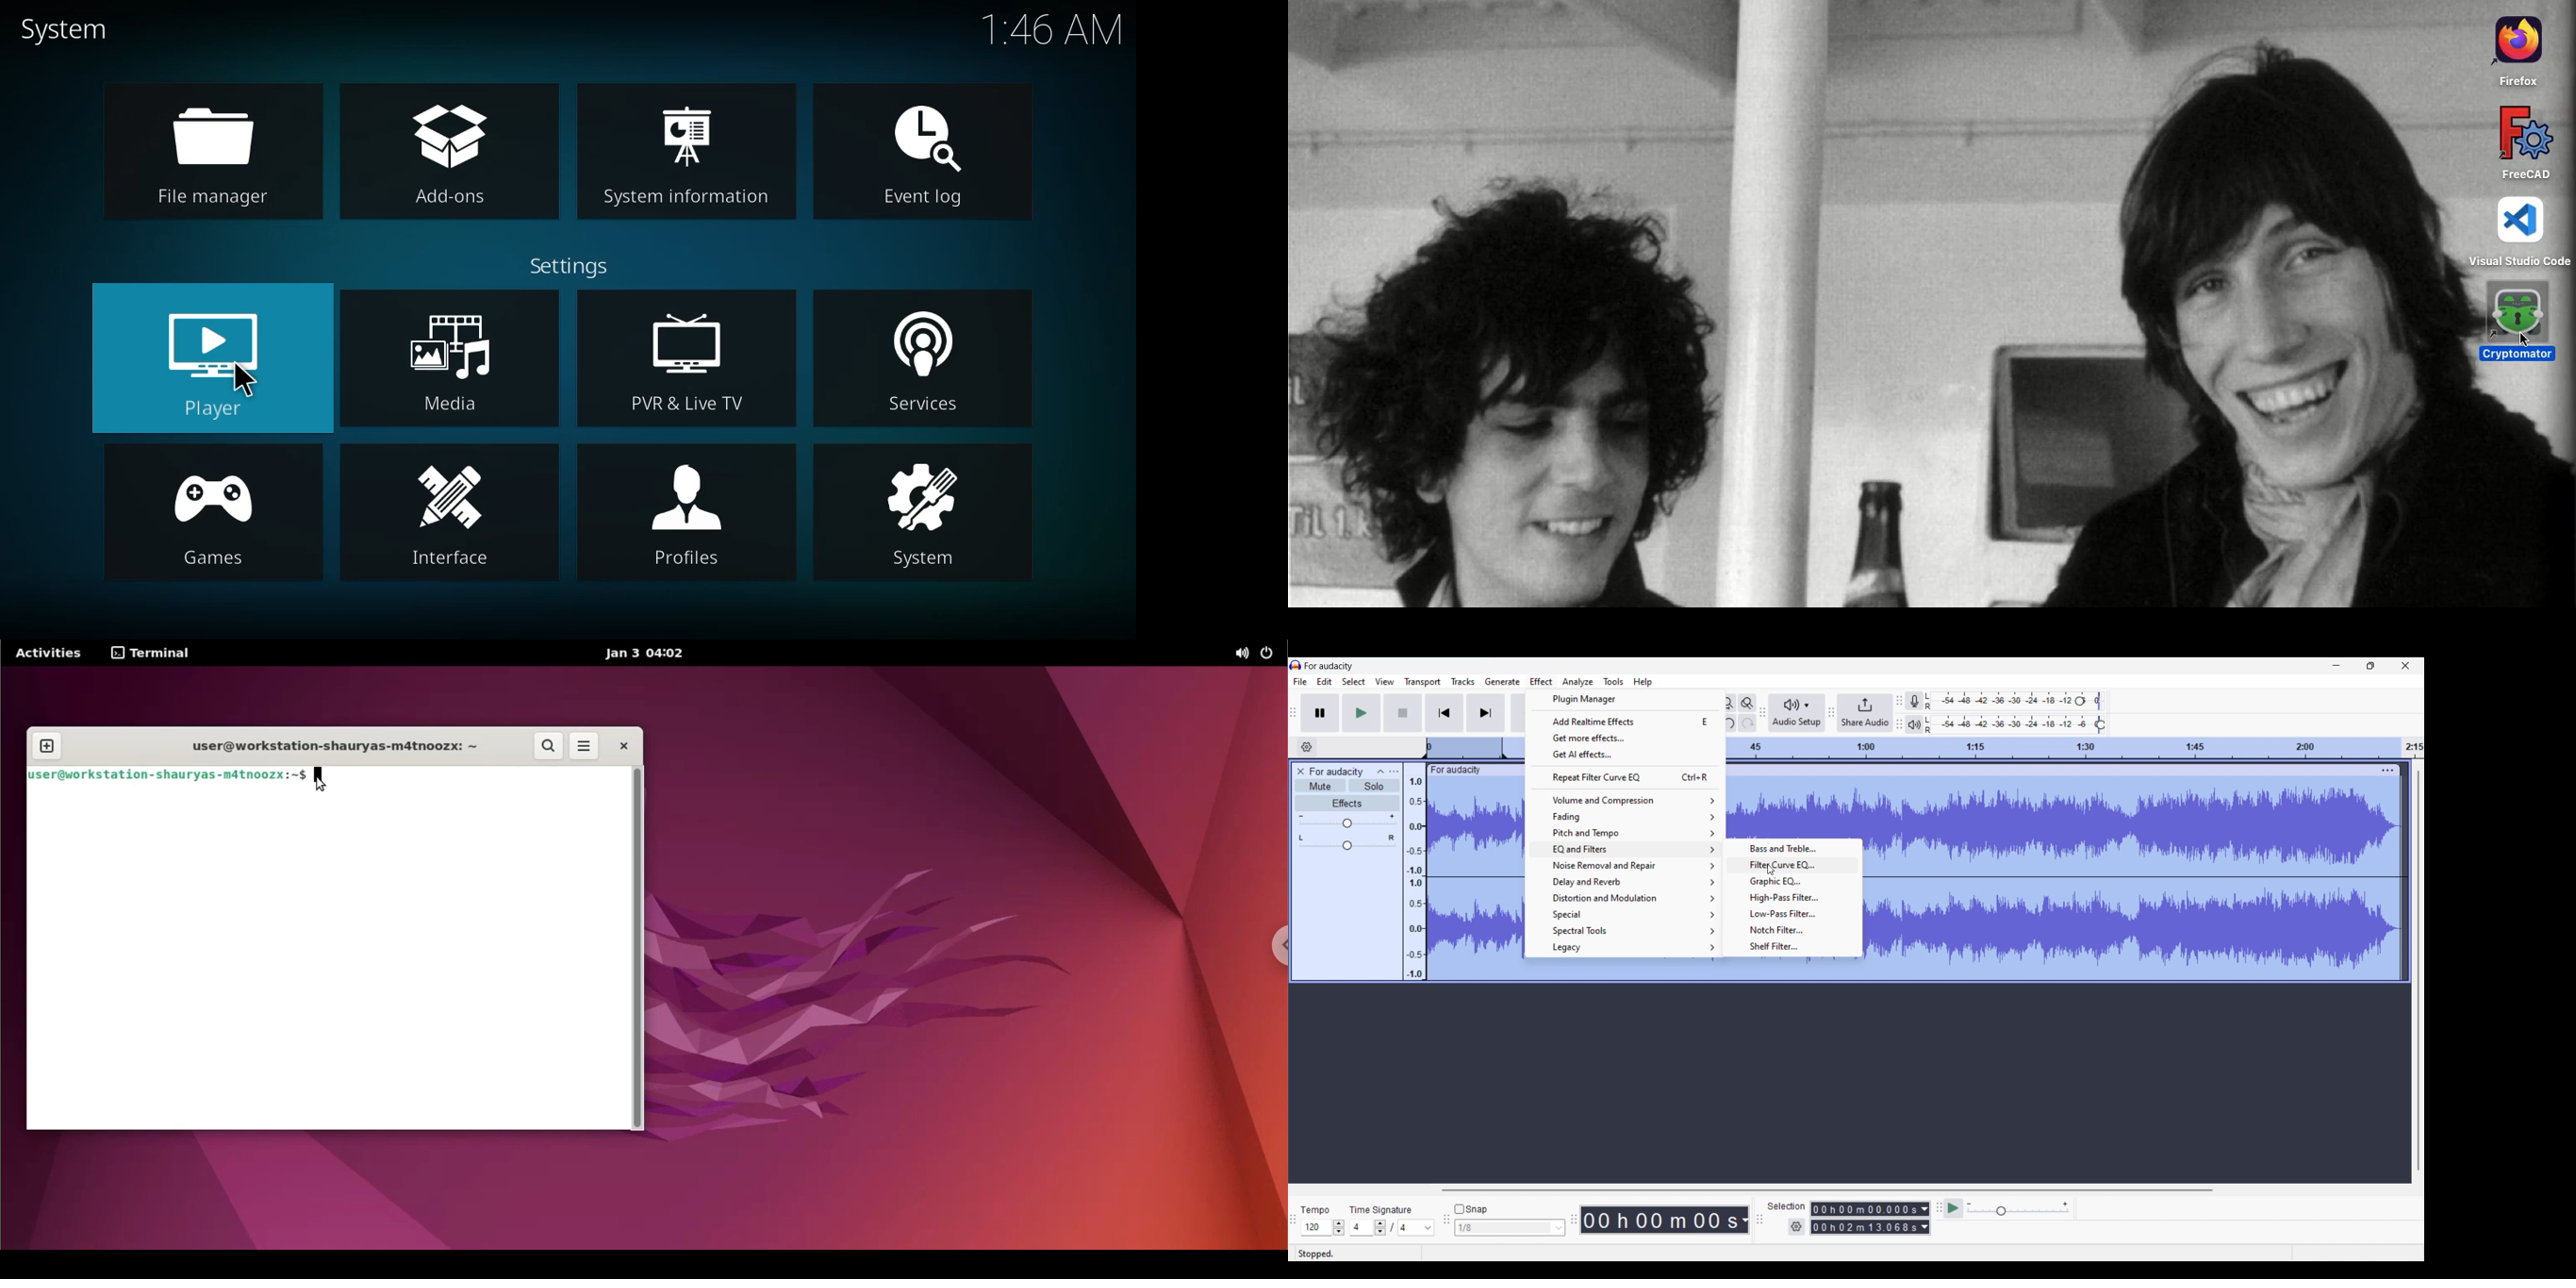 This screenshot has width=2576, height=1288. What do you see at coordinates (1416, 1228) in the screenshot?
I see `Max. time signature options` at bounding box center [1416, 1228].